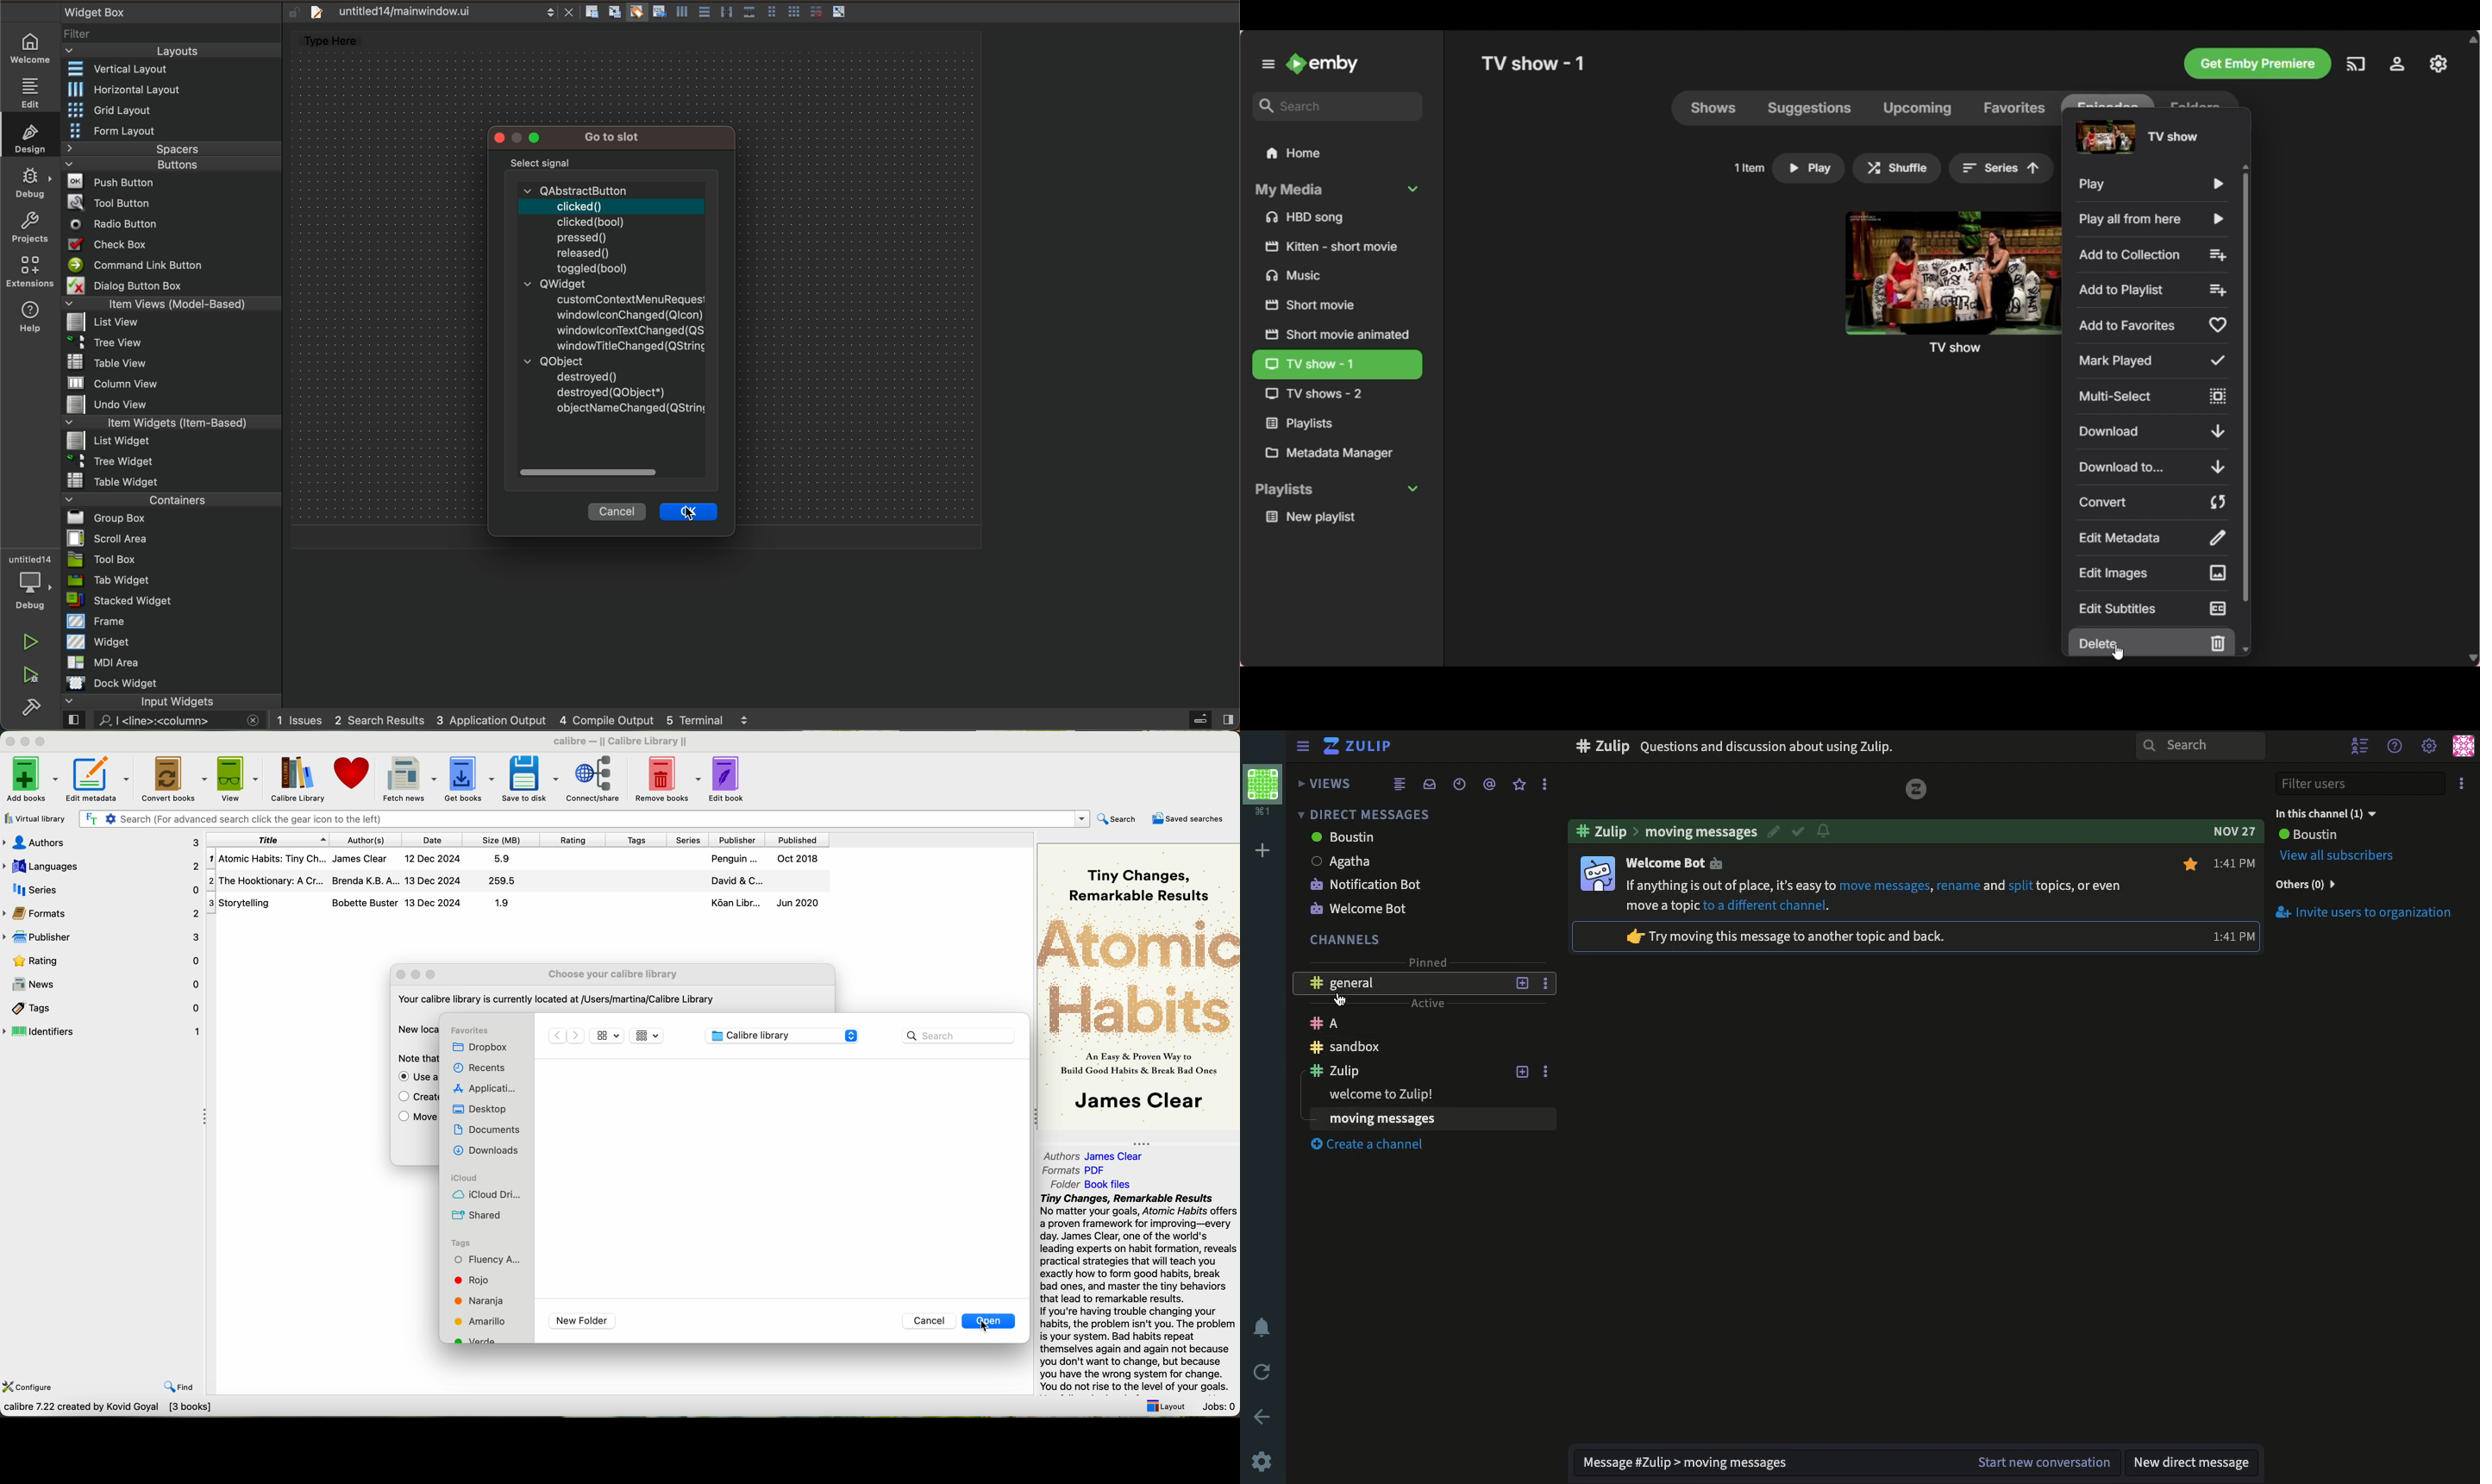  I want to click on , so click(793, 12).